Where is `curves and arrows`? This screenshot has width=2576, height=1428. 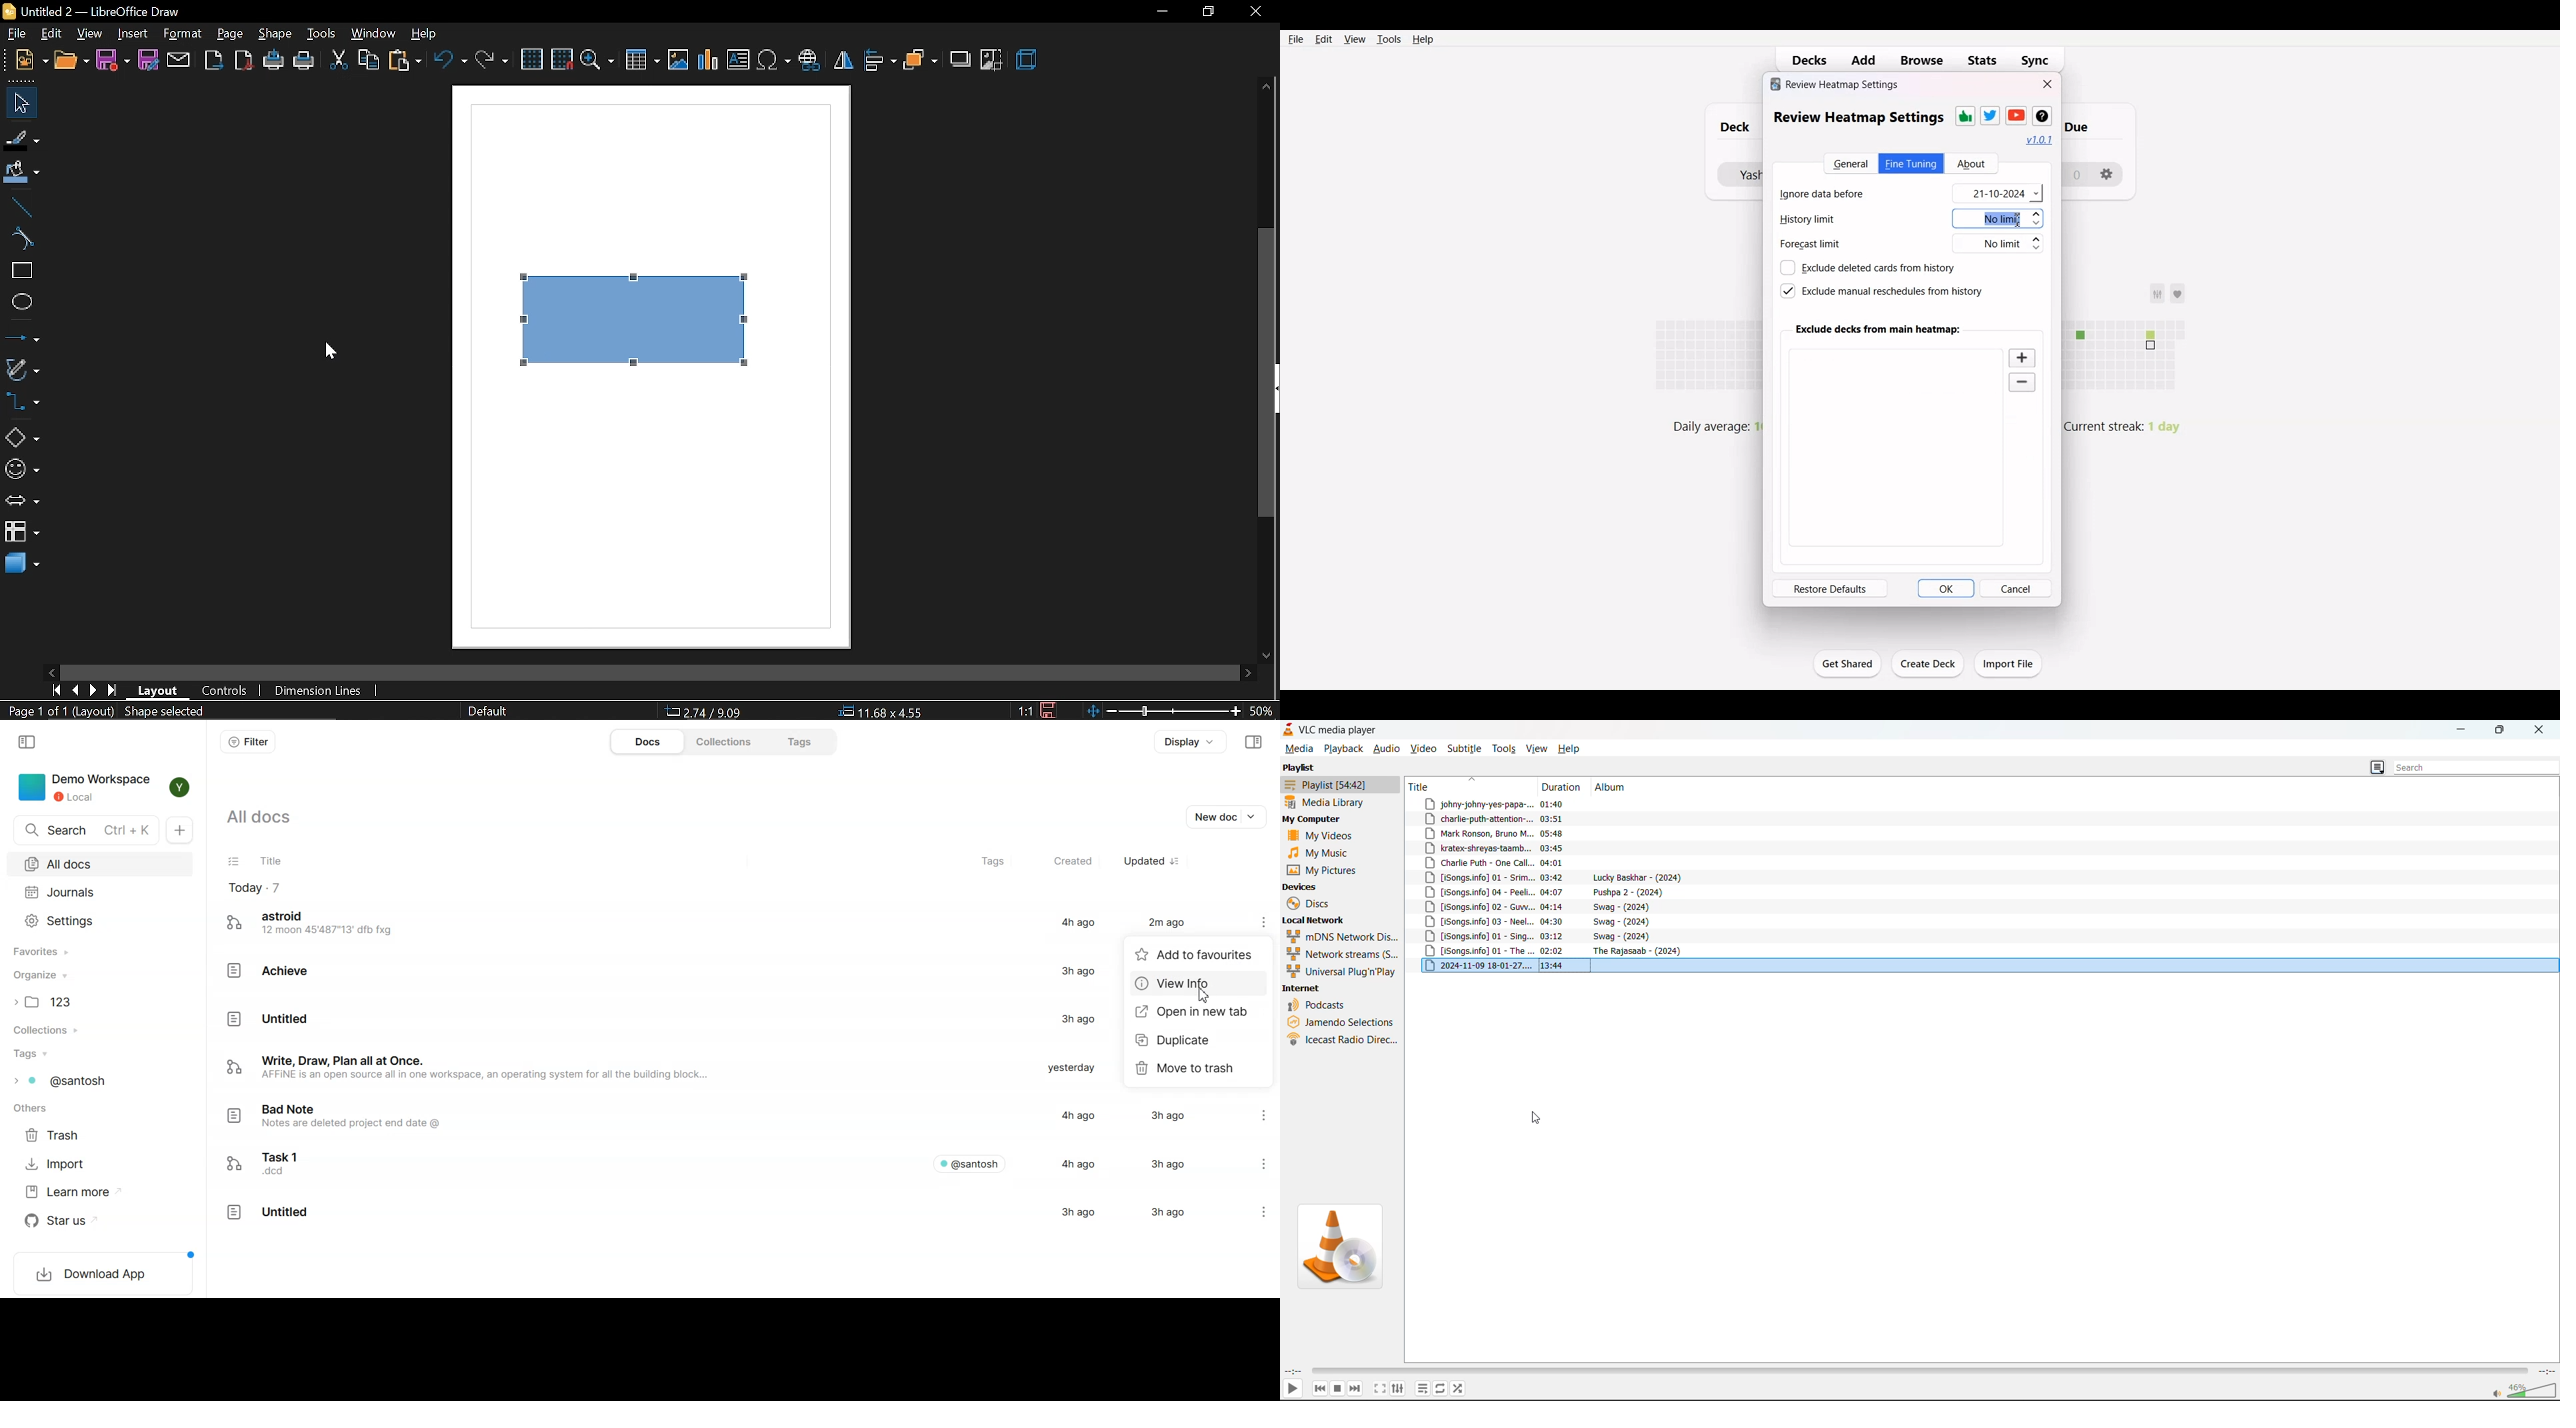 curves and arrows is located at coordinates (23, 369).